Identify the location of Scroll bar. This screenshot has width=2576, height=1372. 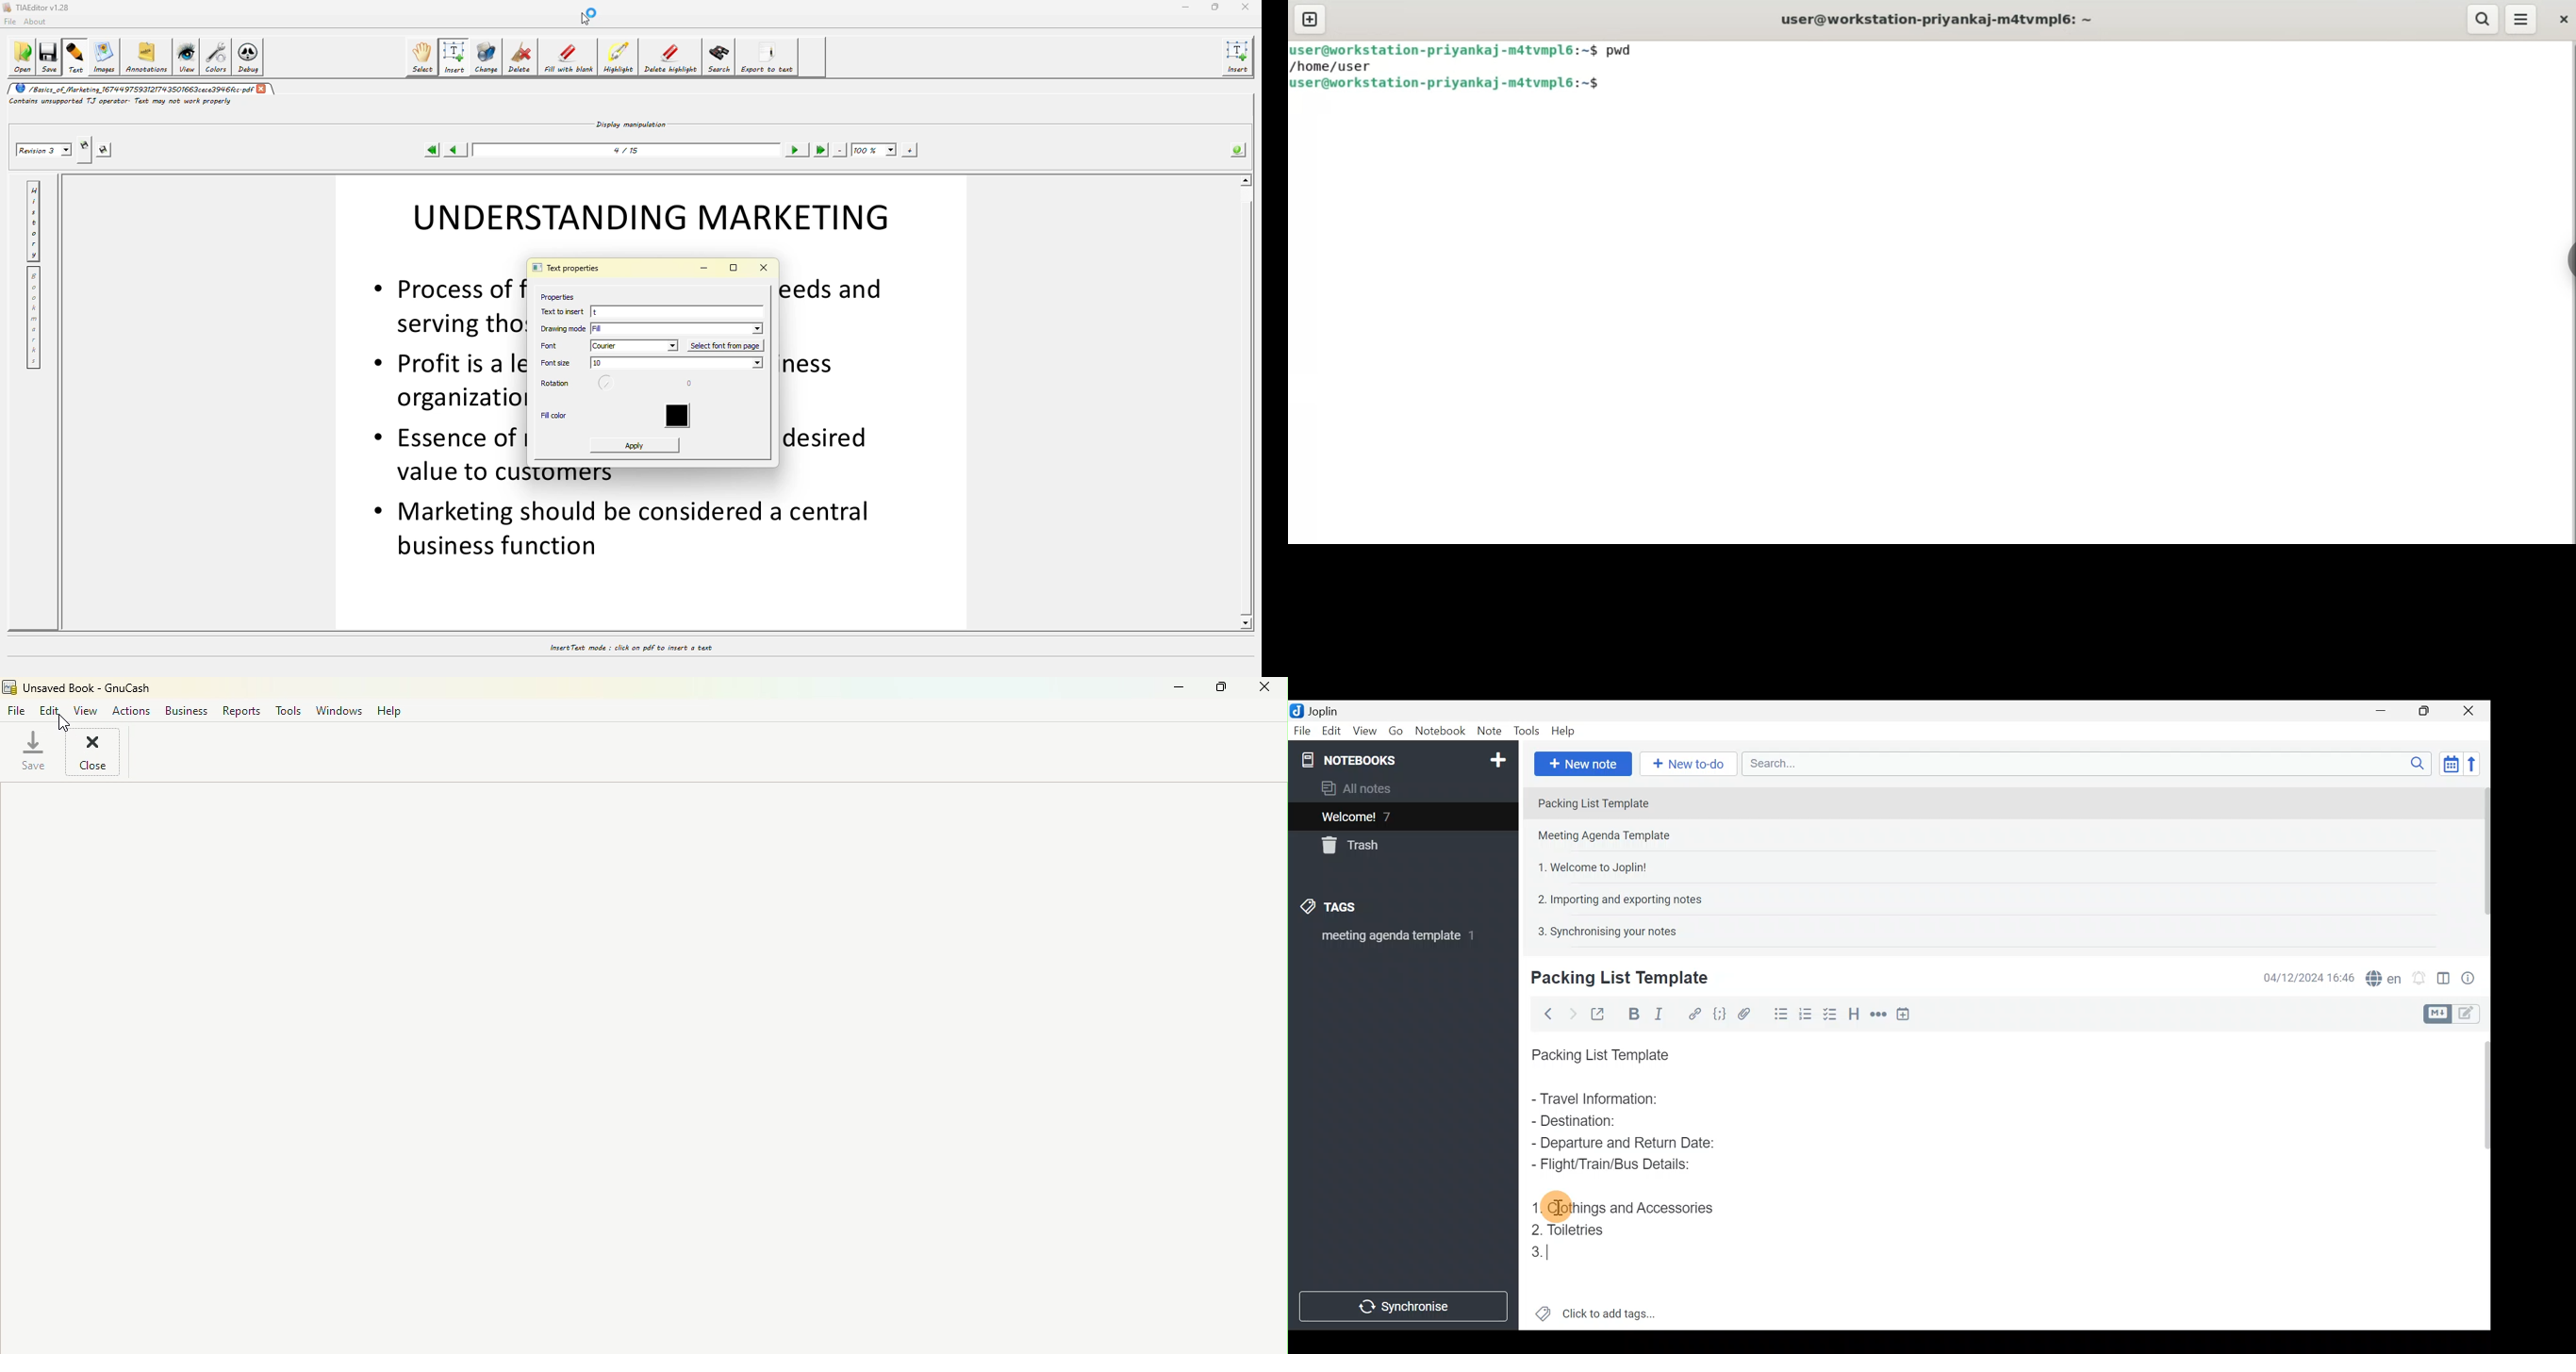
(2480, 1179).